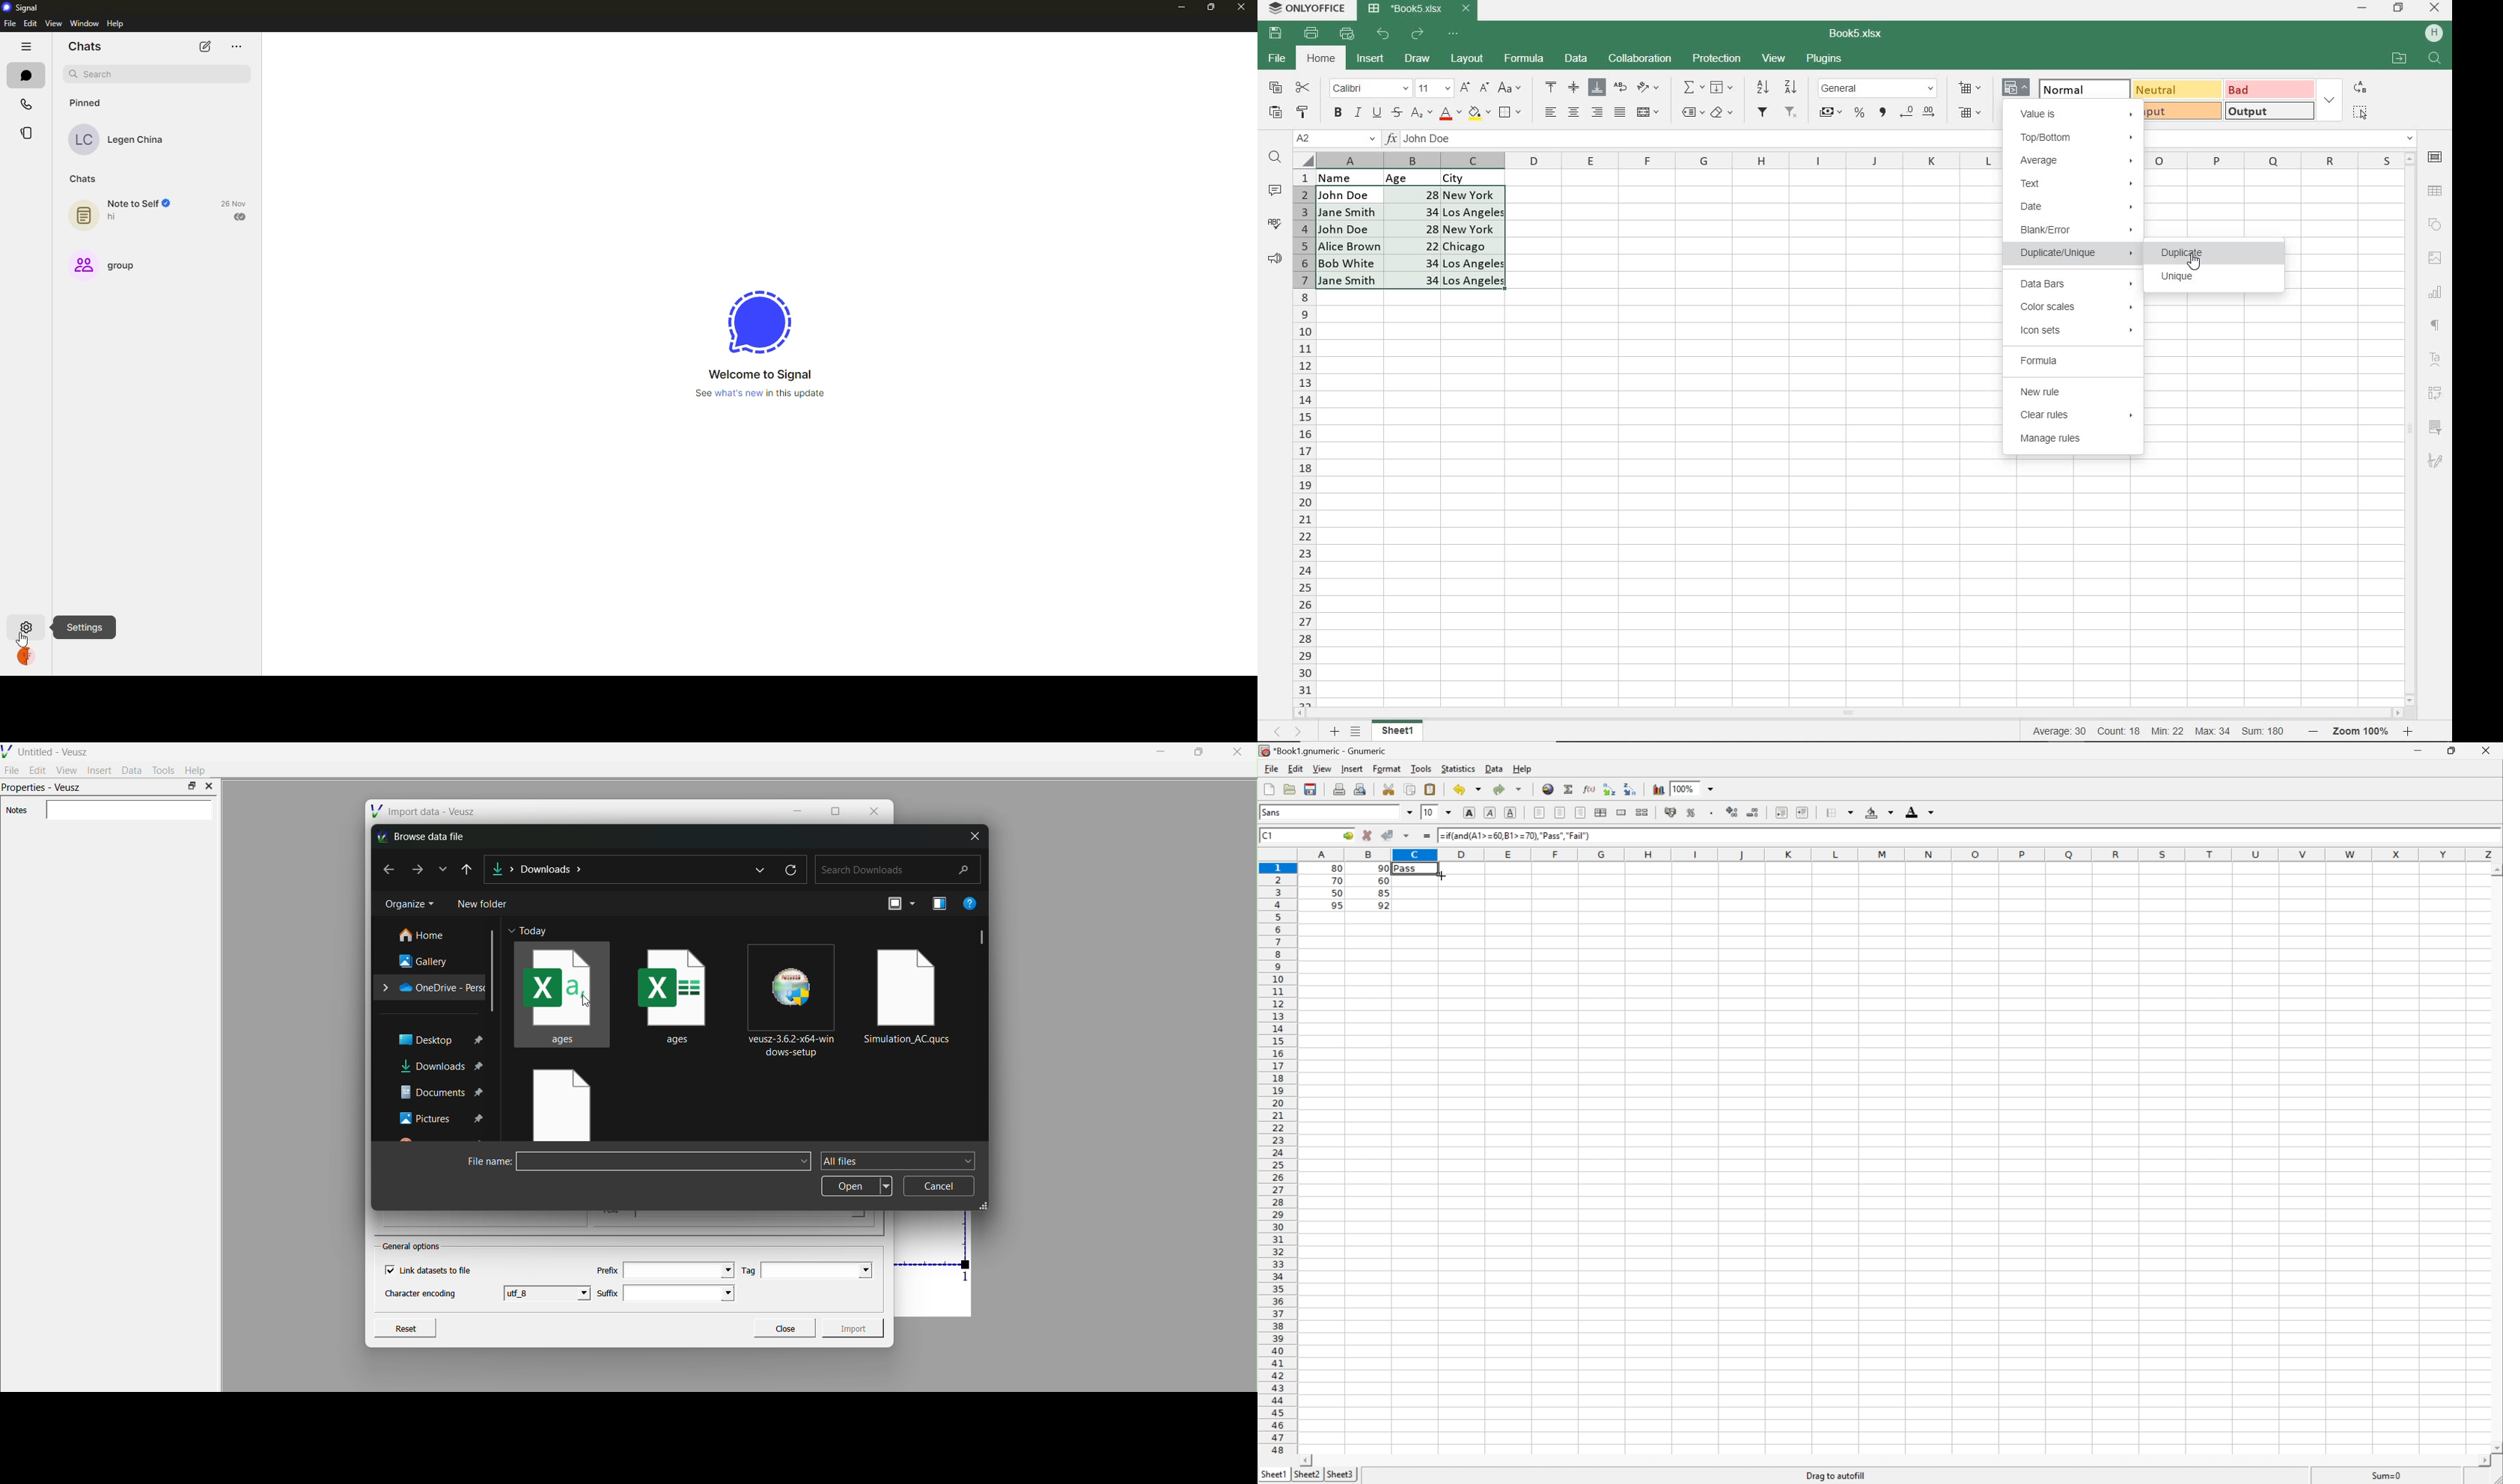  What do you see at coordinates (1383, 895) in the screenshot?
I see `85` at bounding box center [1383, 895].